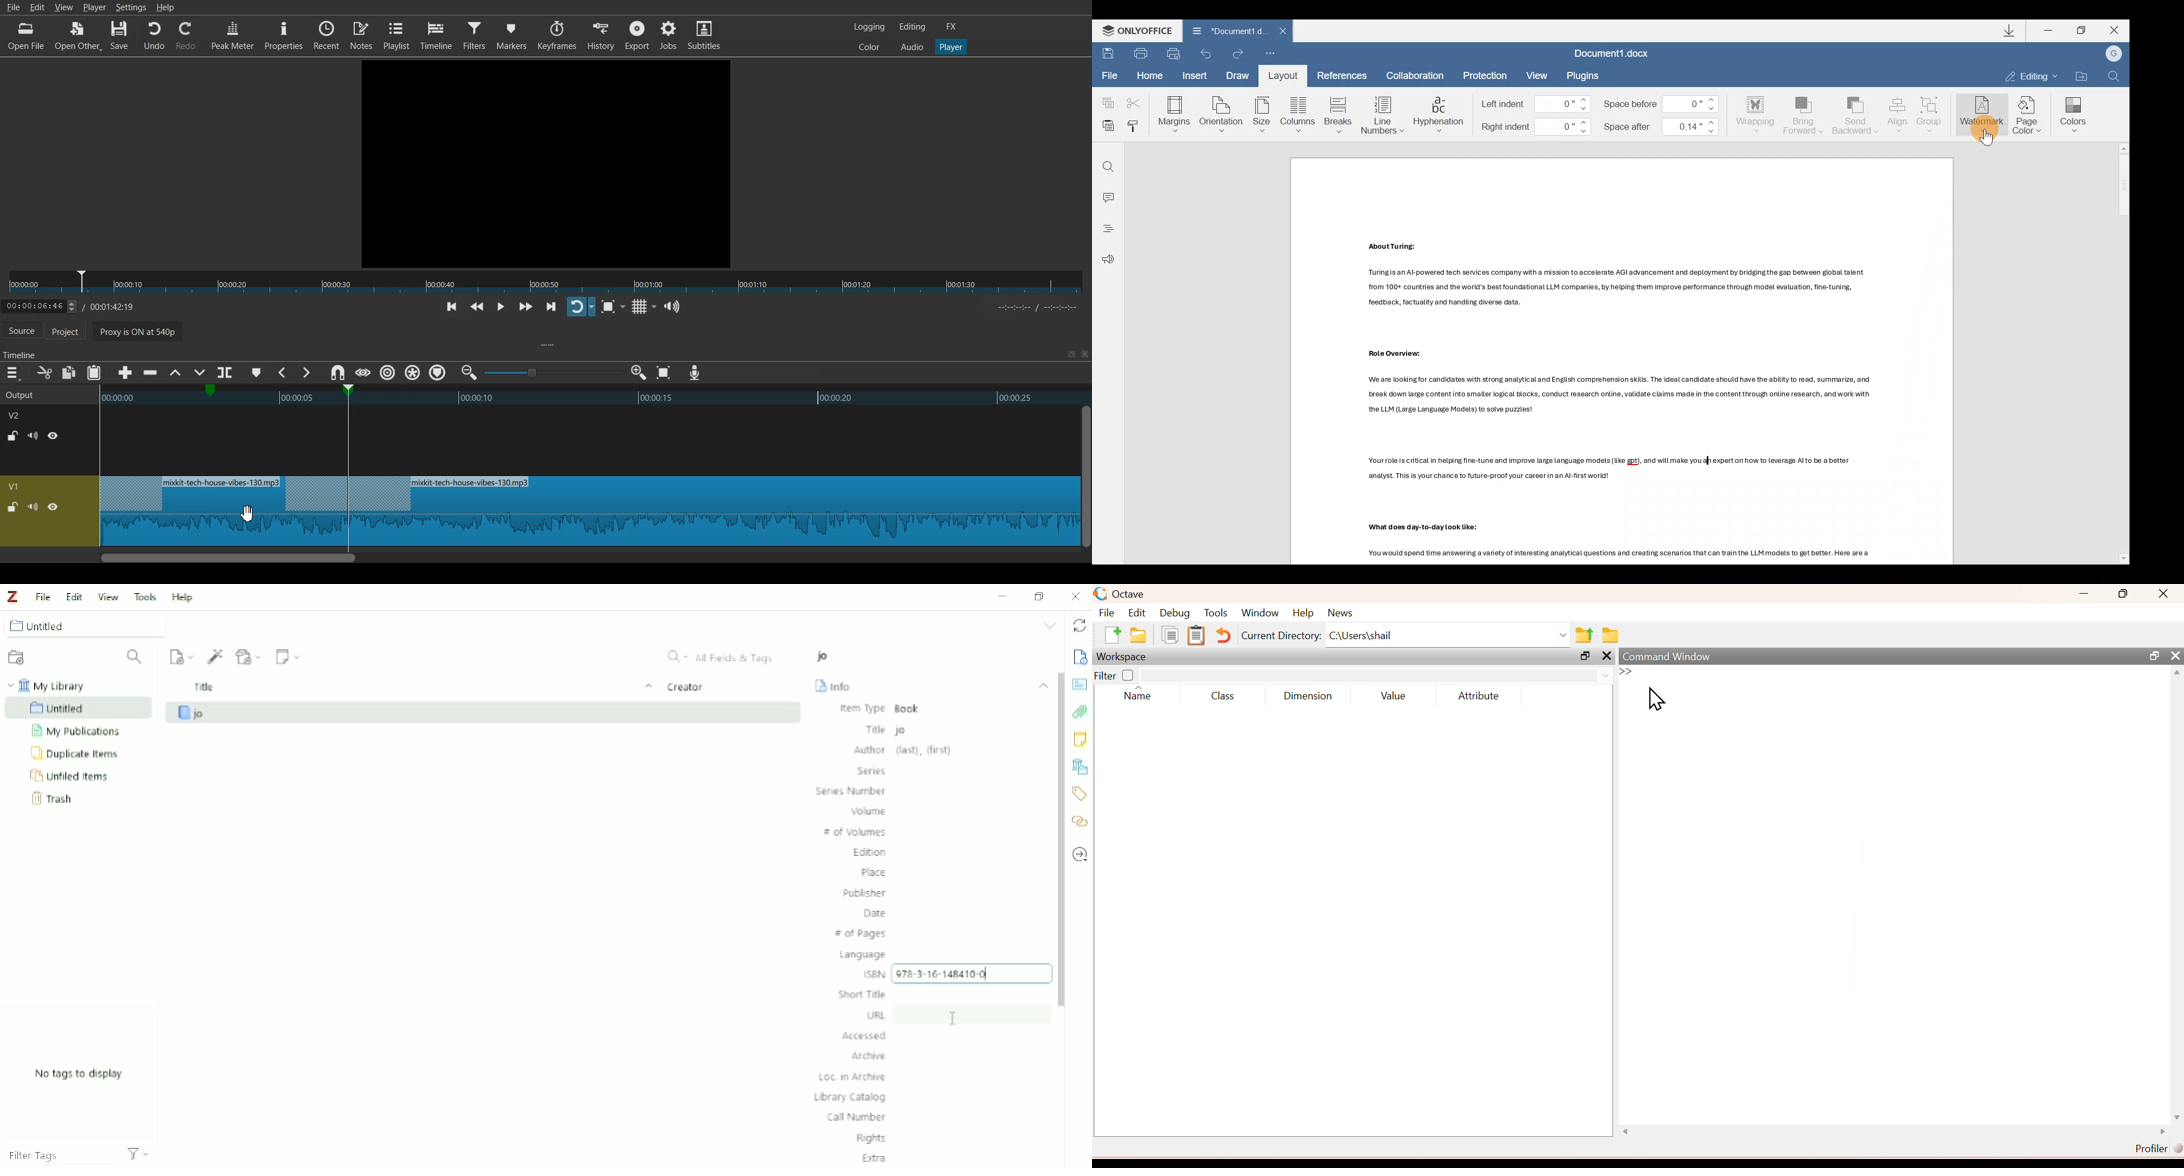 The image size is (2184, 1176). Describe the element at coordinates (872, 913) in the screenshot. I see `Date` at that location.